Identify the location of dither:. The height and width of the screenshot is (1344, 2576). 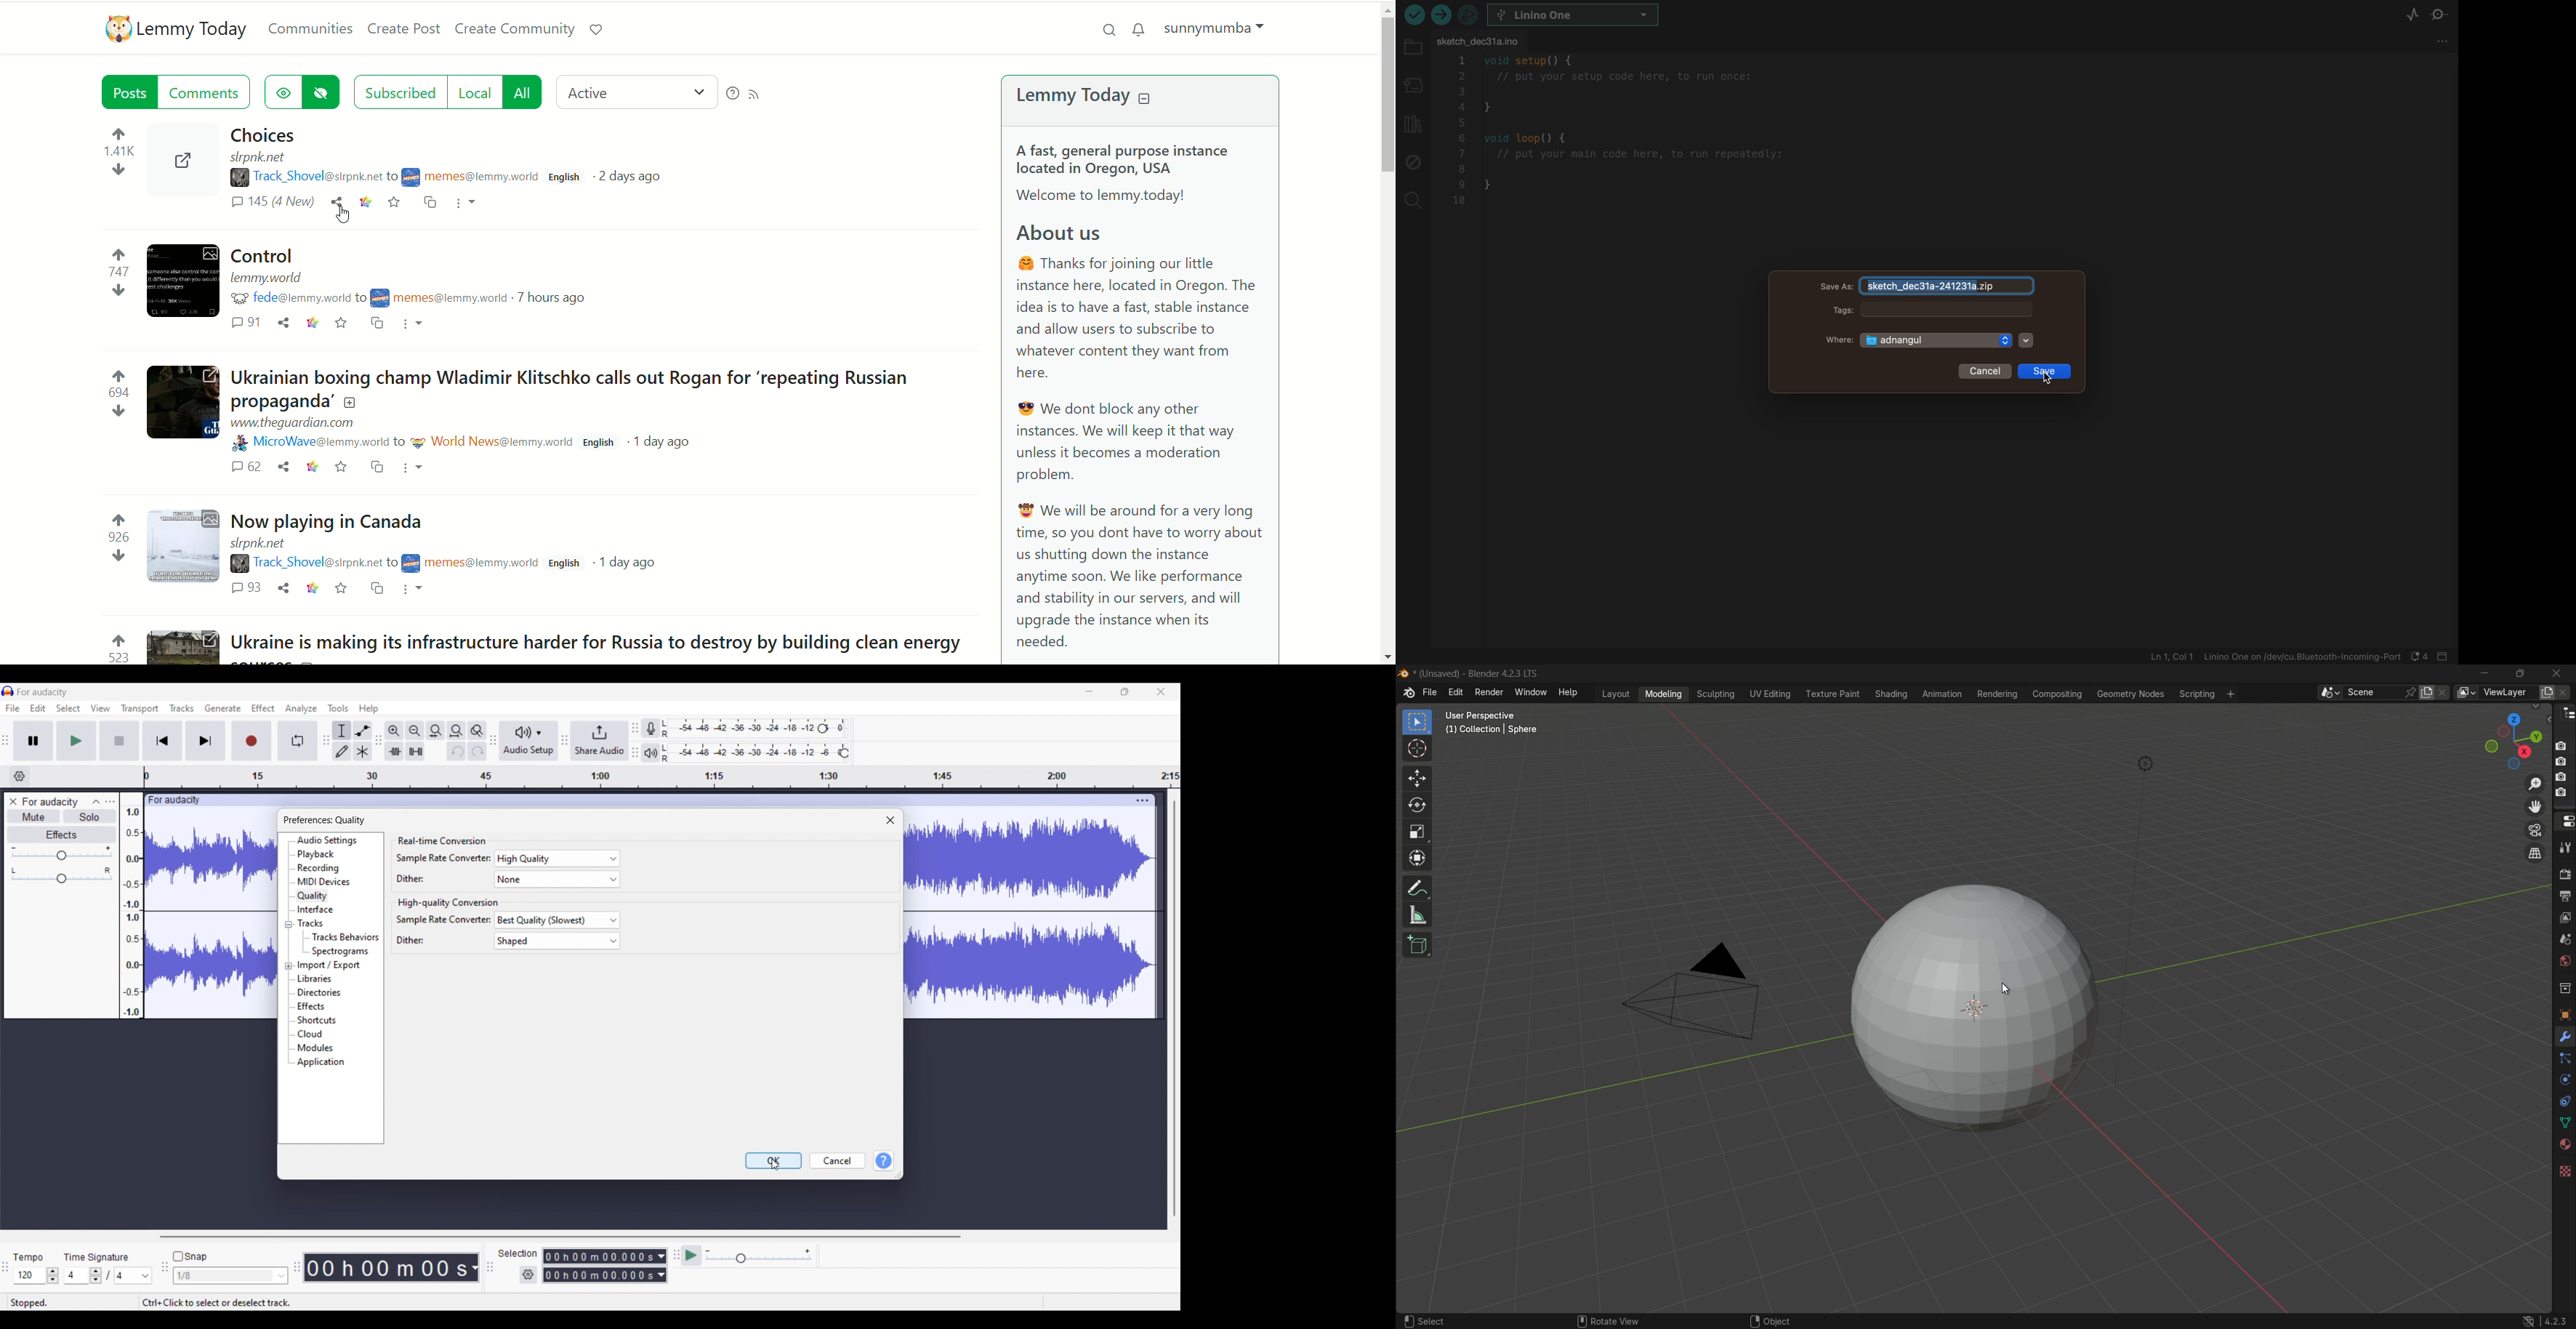
(410, 877).